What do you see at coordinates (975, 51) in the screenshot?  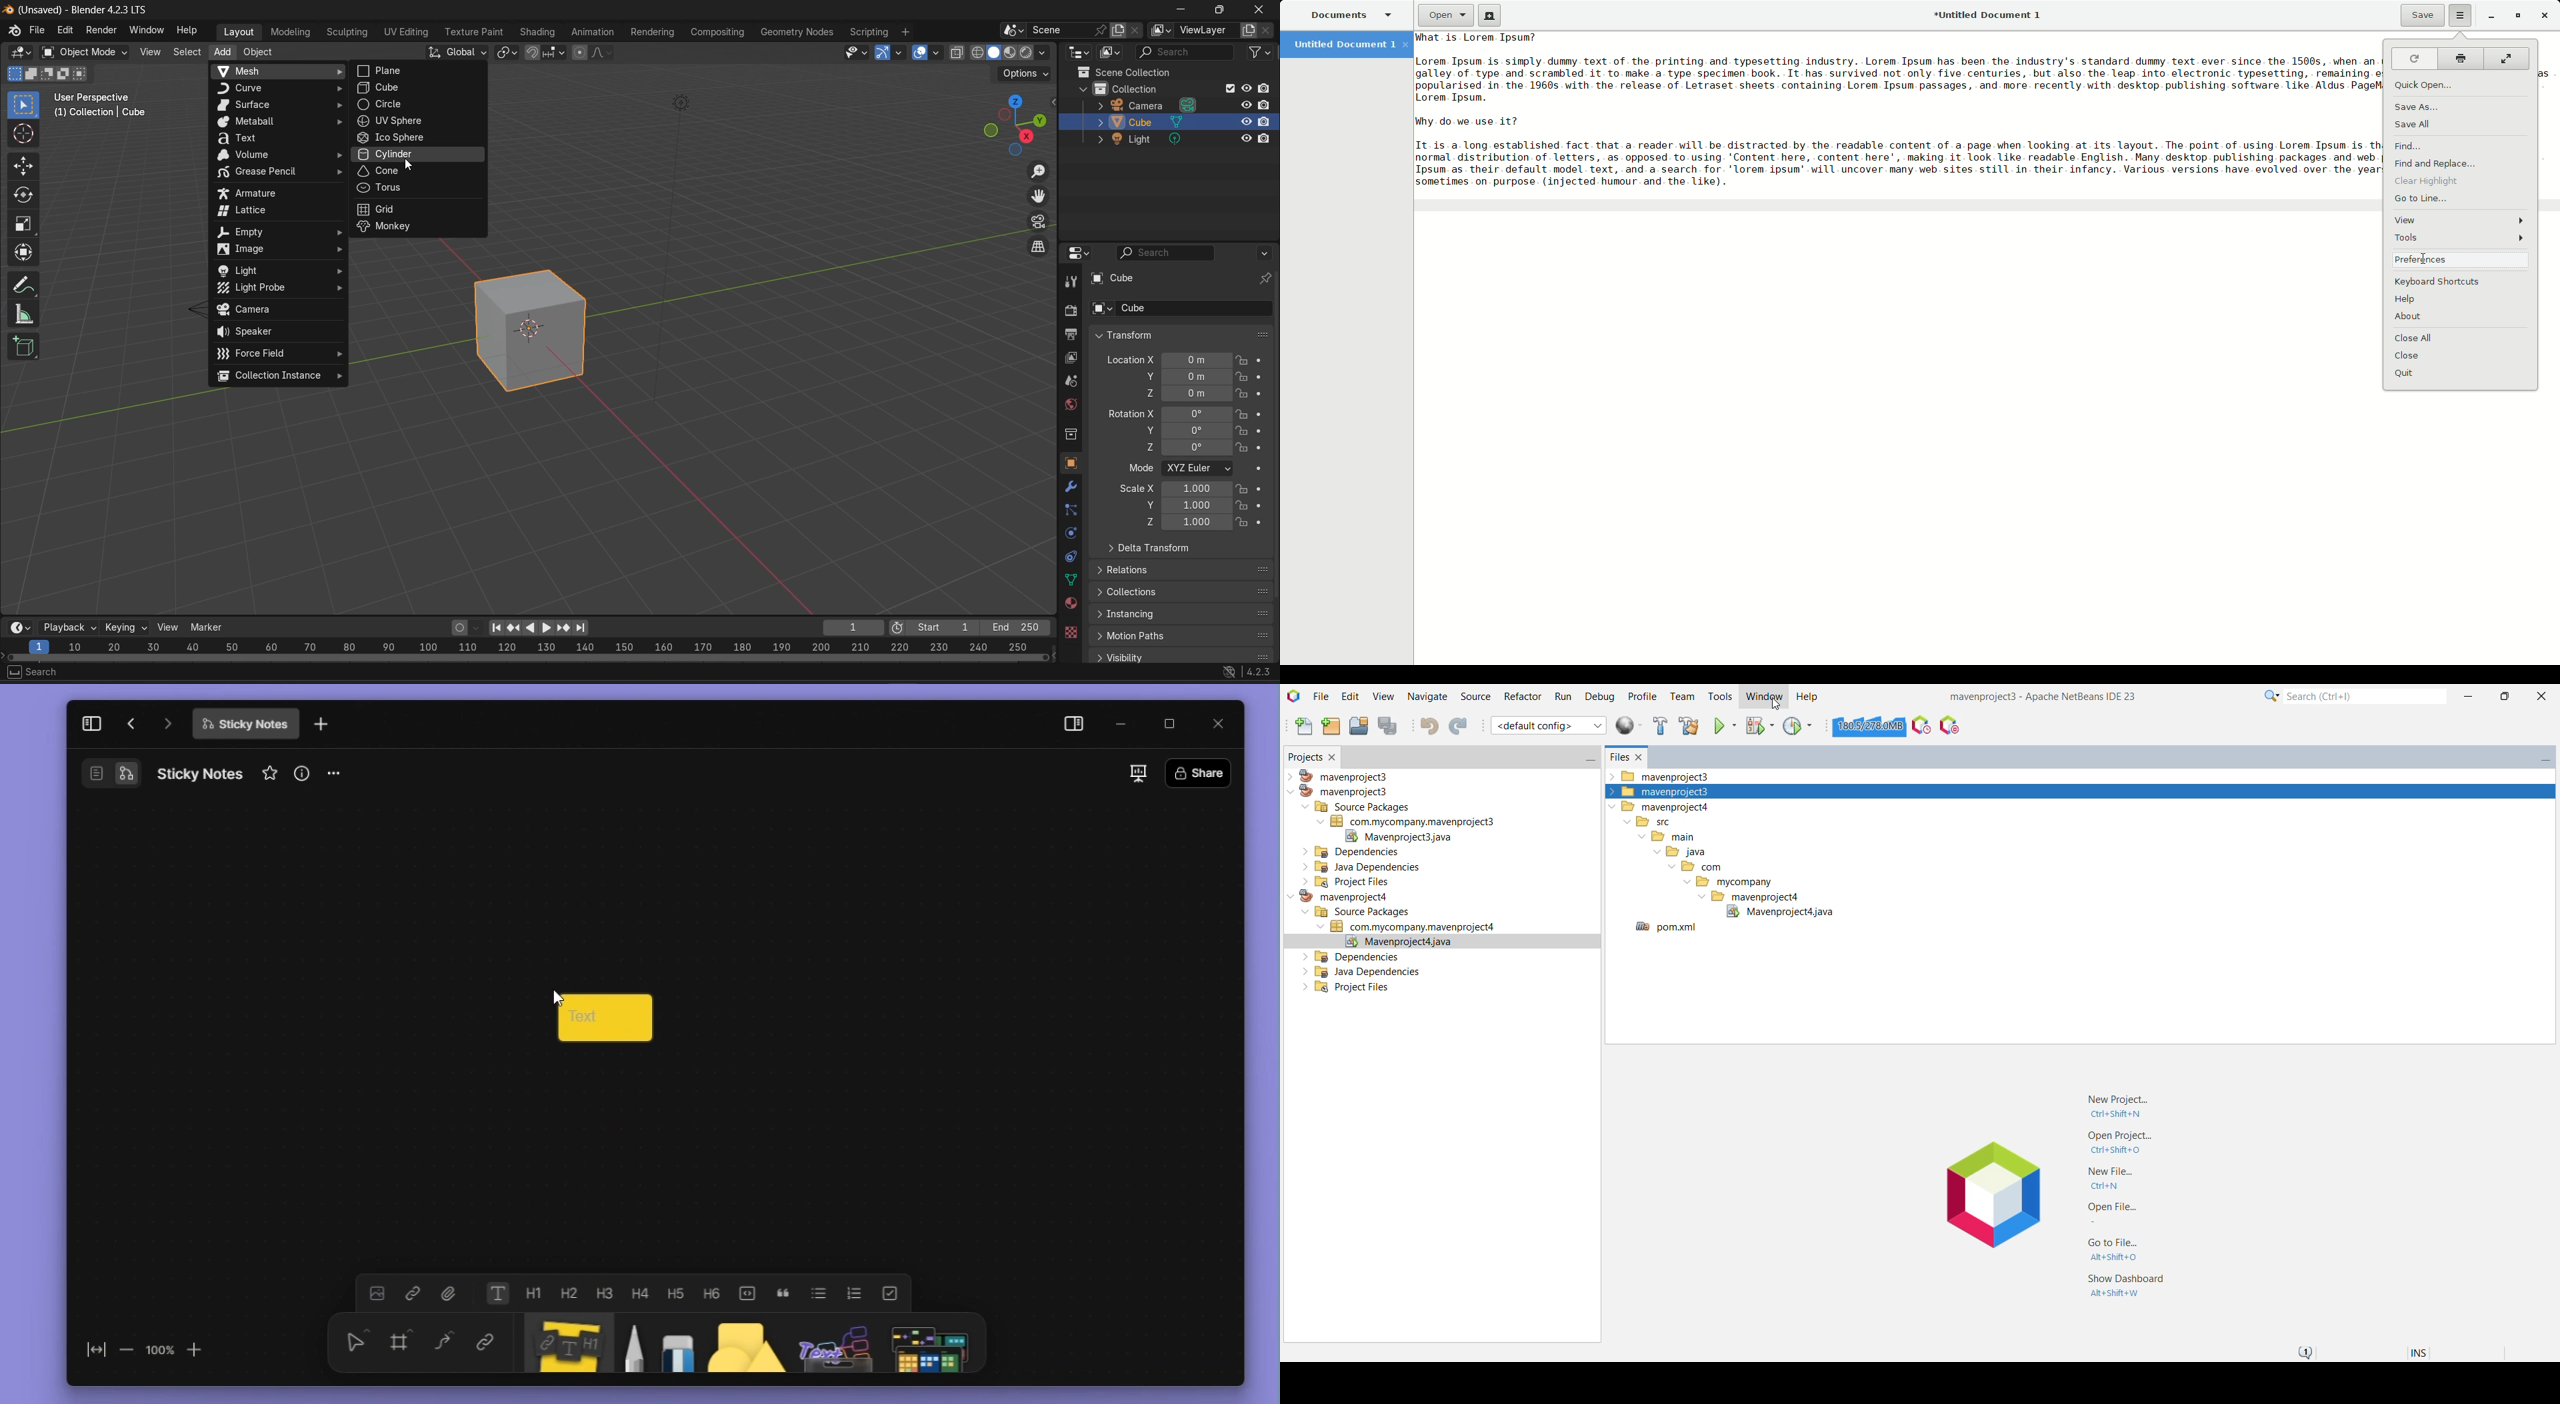 I see `viewport shading:wireframe` at bounding box center [975, 51].